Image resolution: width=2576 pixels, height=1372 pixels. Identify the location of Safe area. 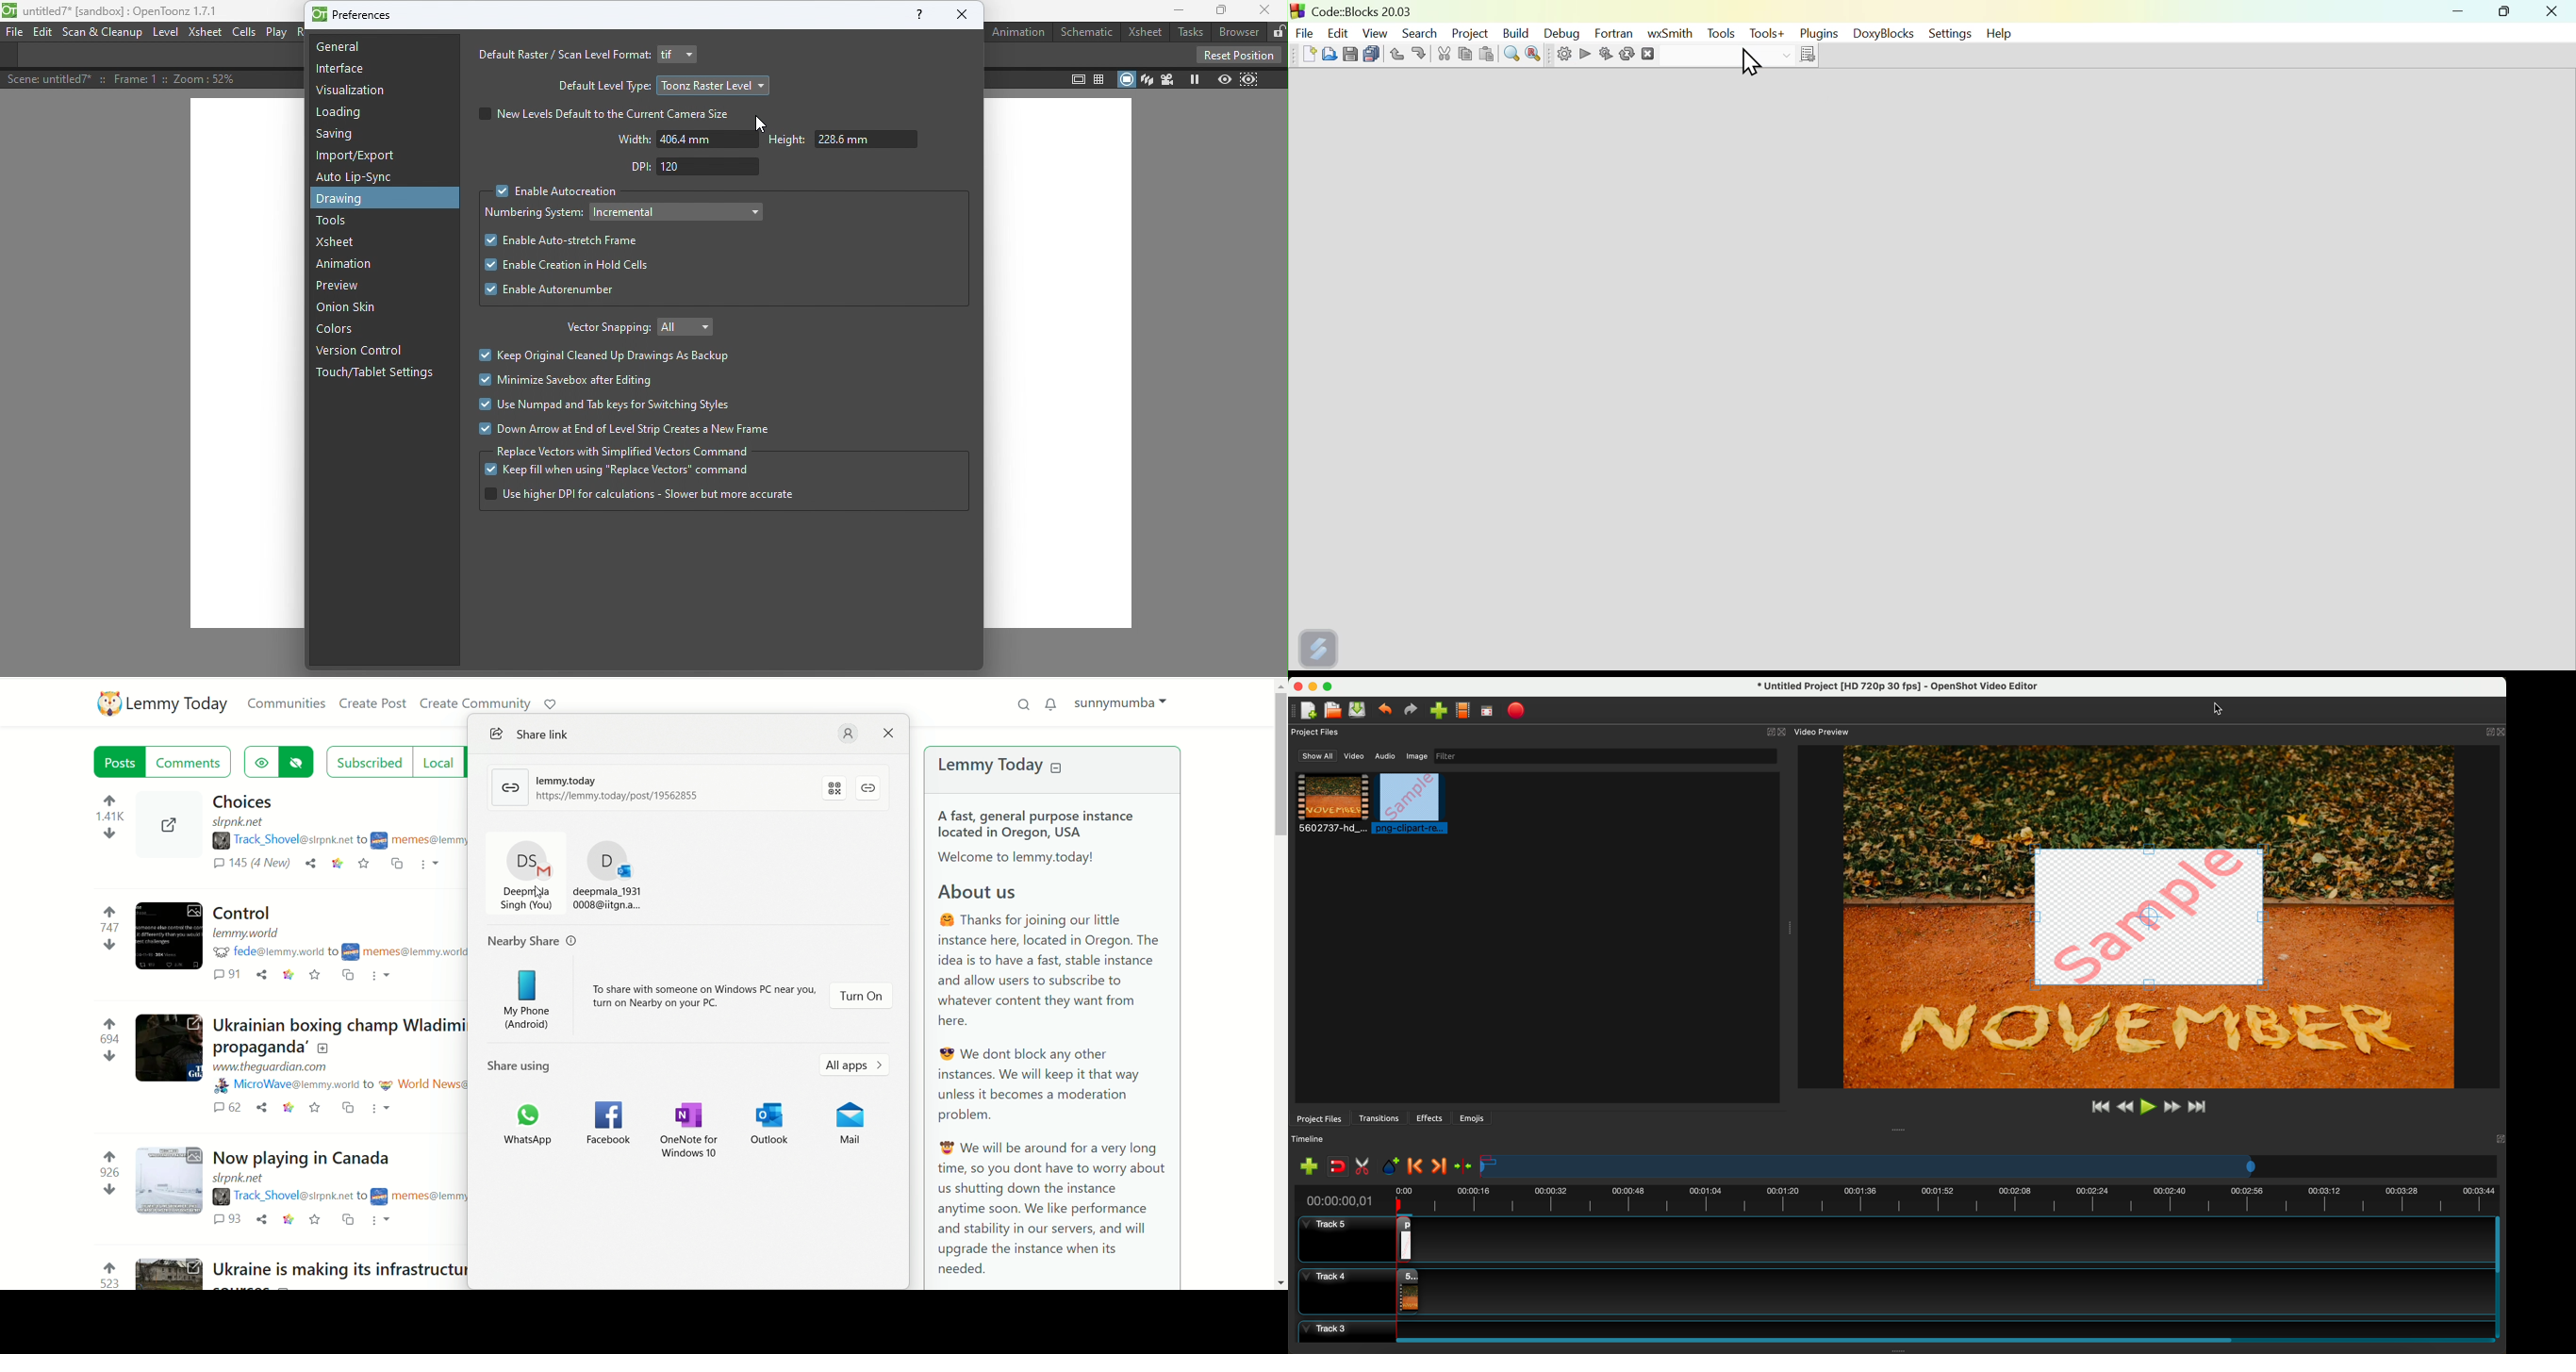
(1078, 79).